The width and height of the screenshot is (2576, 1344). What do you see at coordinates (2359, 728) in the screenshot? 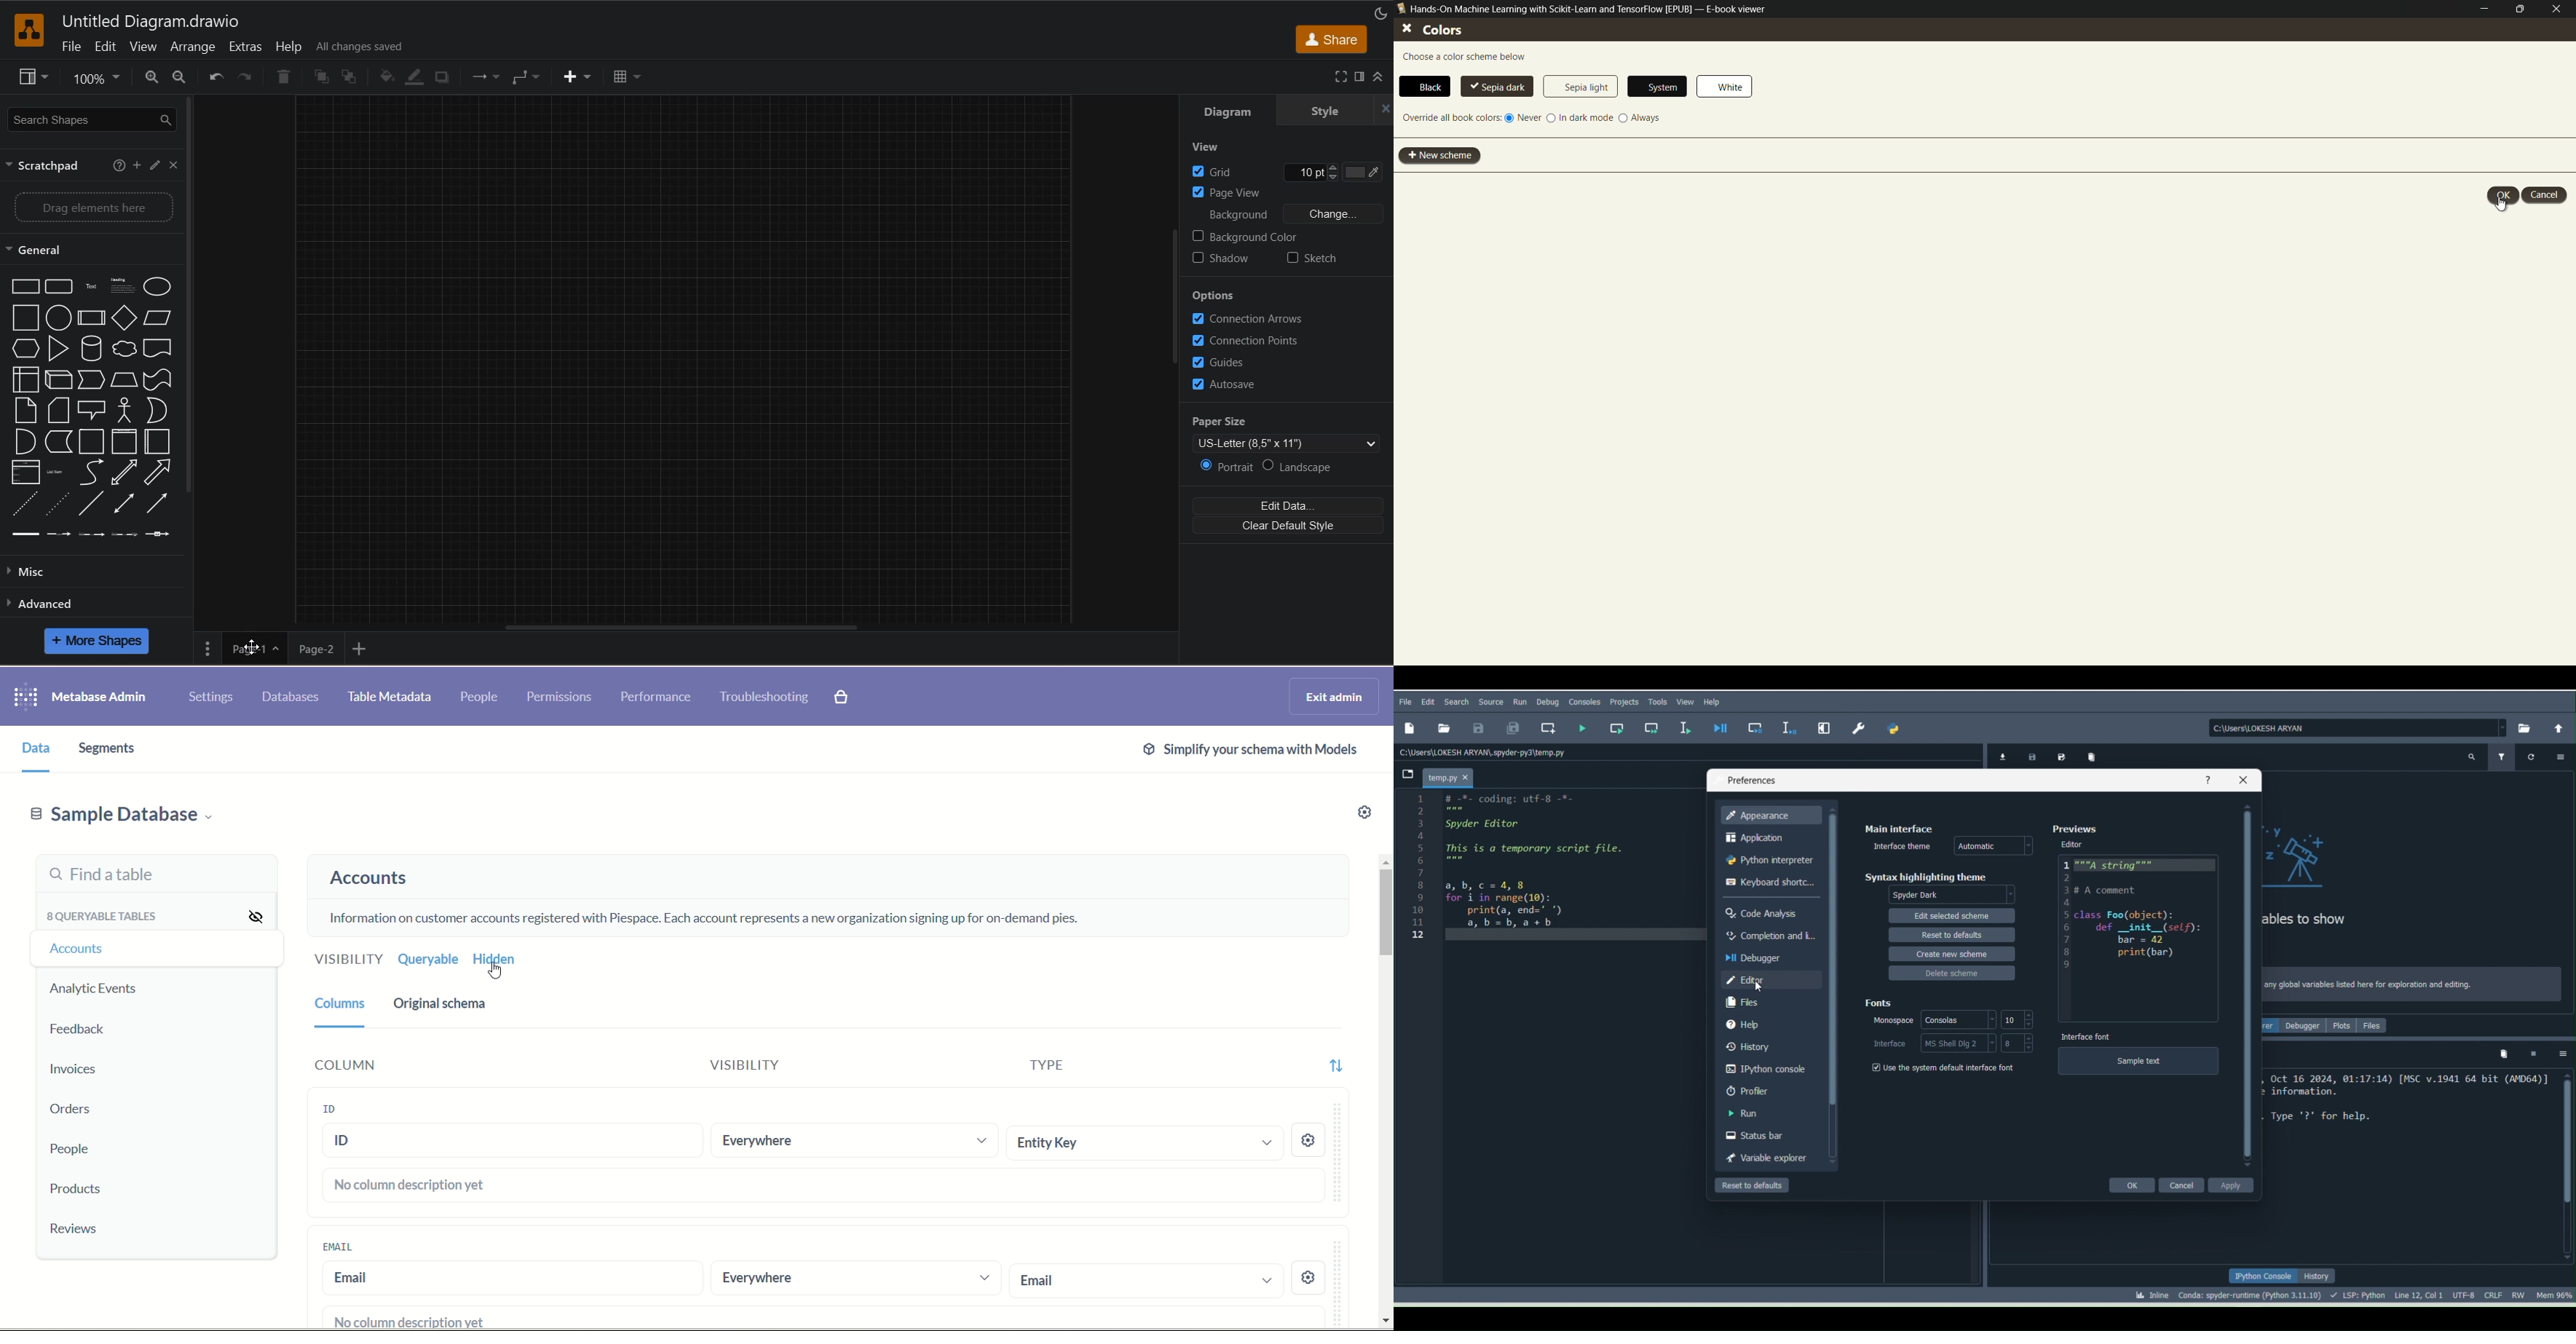
I see `File path` at bounding box center [2359, 728].